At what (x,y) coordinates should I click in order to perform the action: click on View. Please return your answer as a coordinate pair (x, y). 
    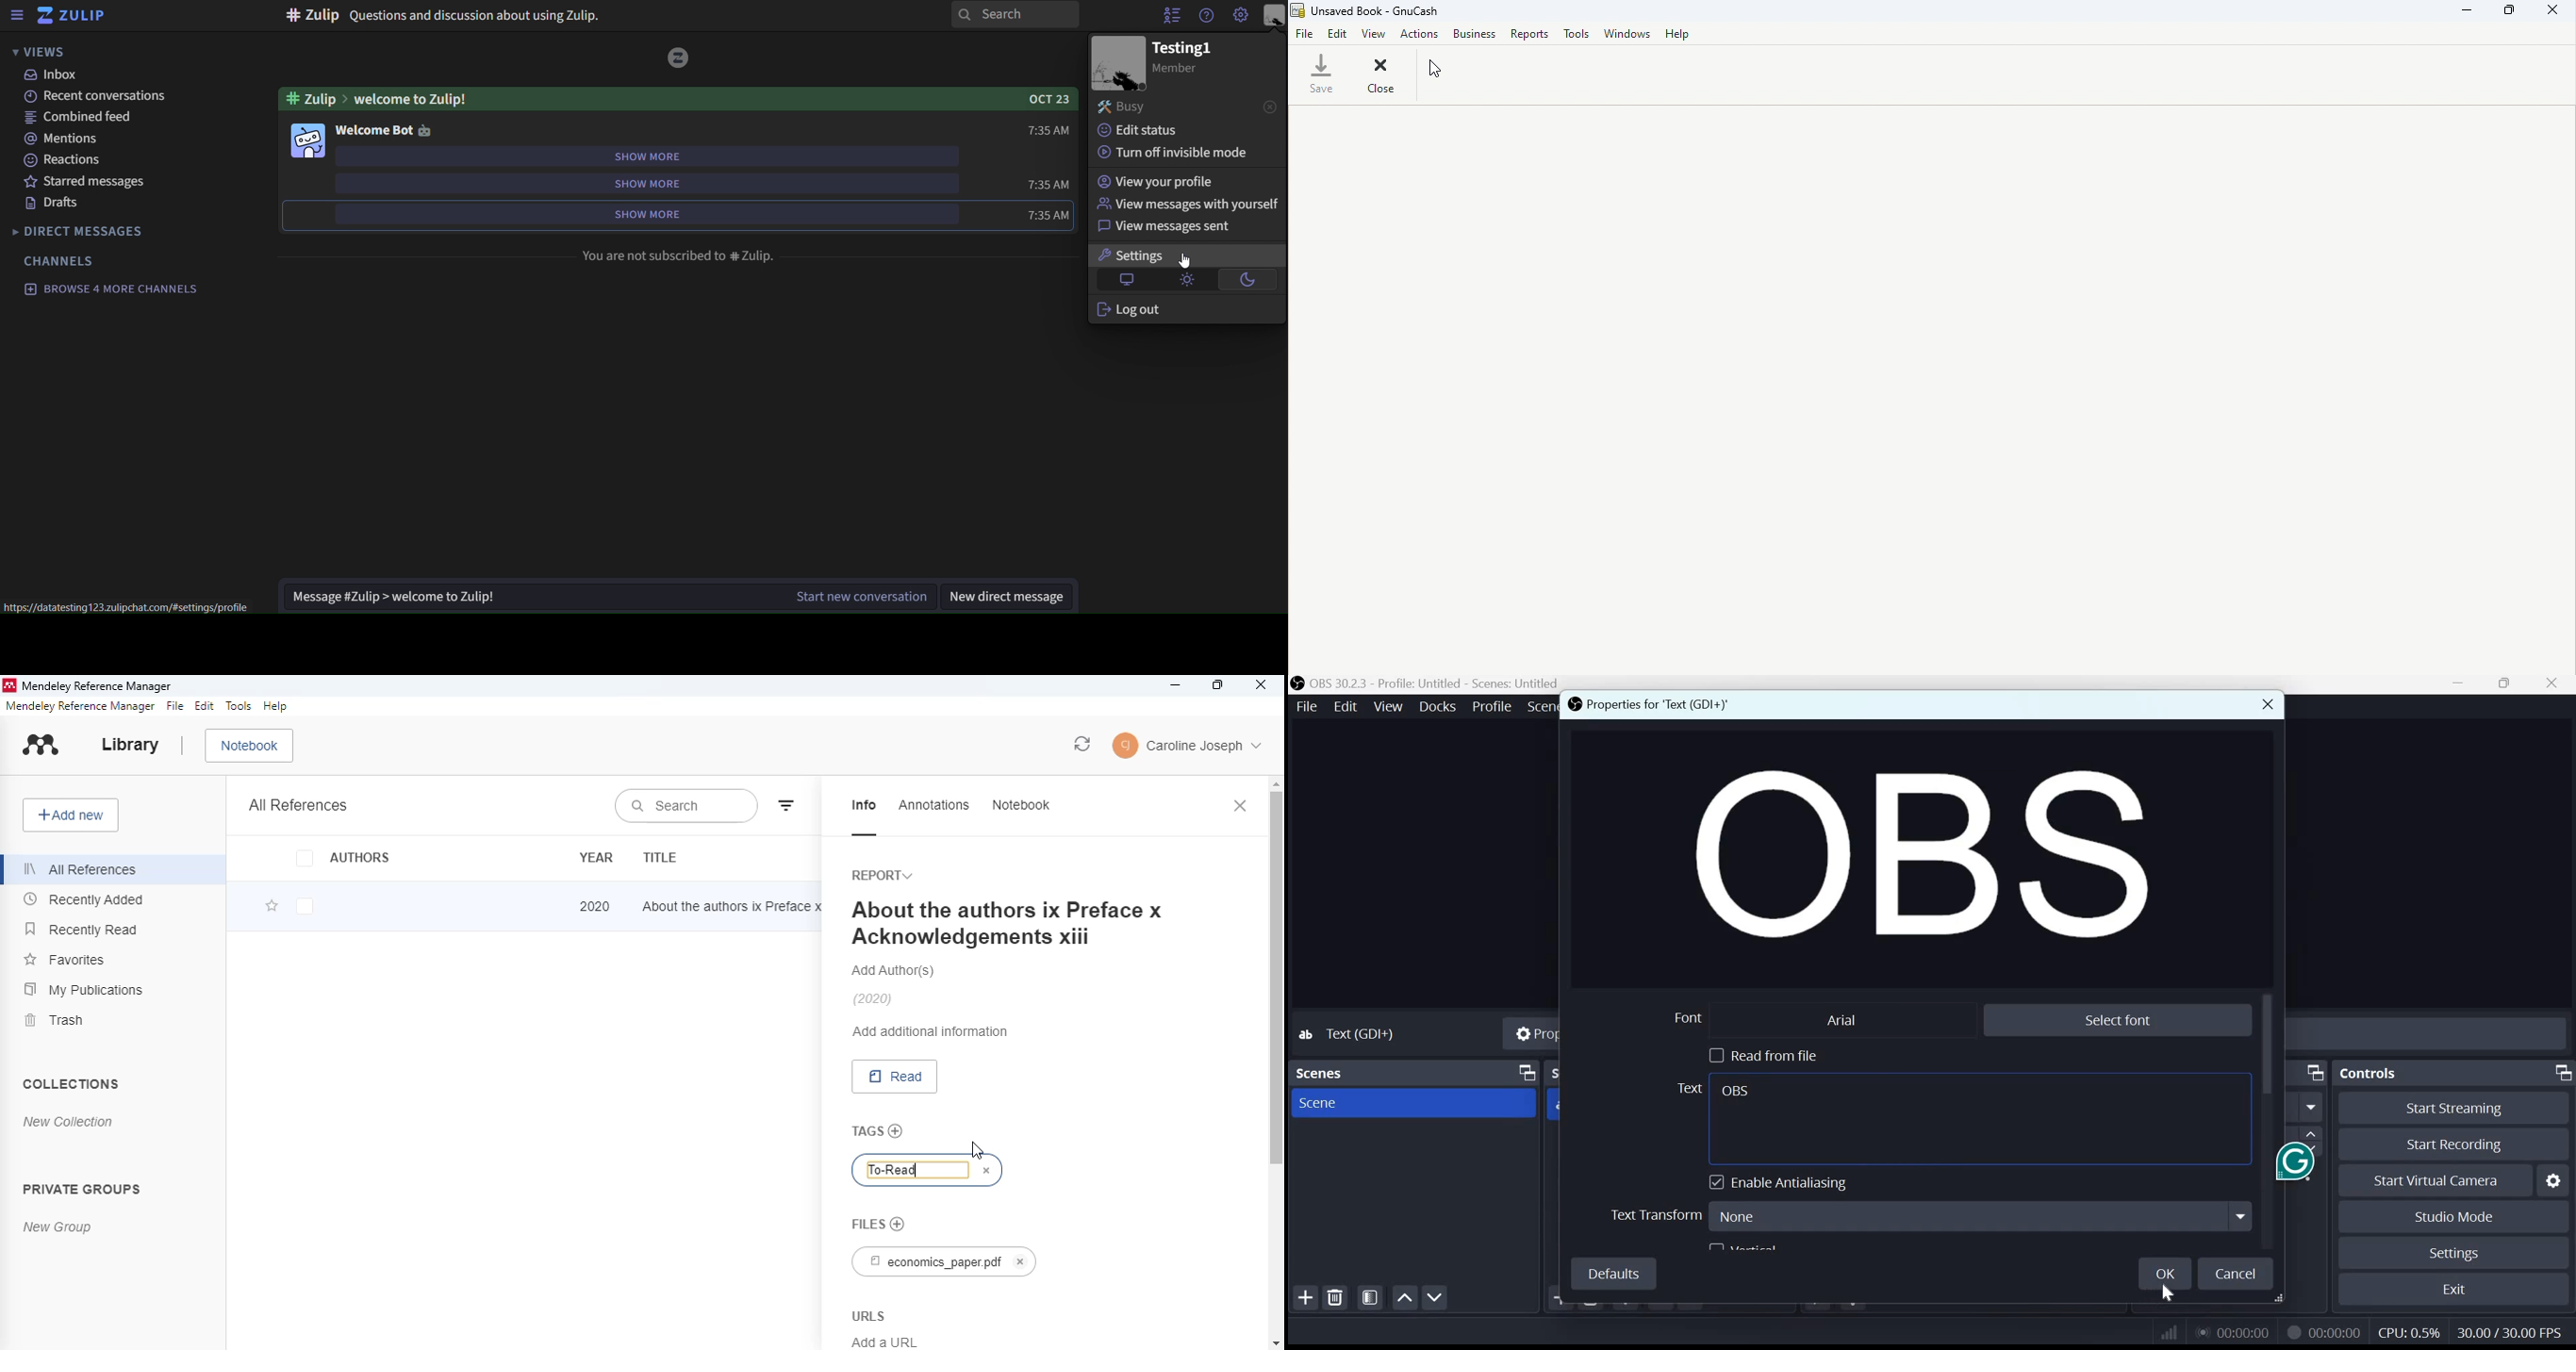
    Looking at the image, I should click on (1389, 706).